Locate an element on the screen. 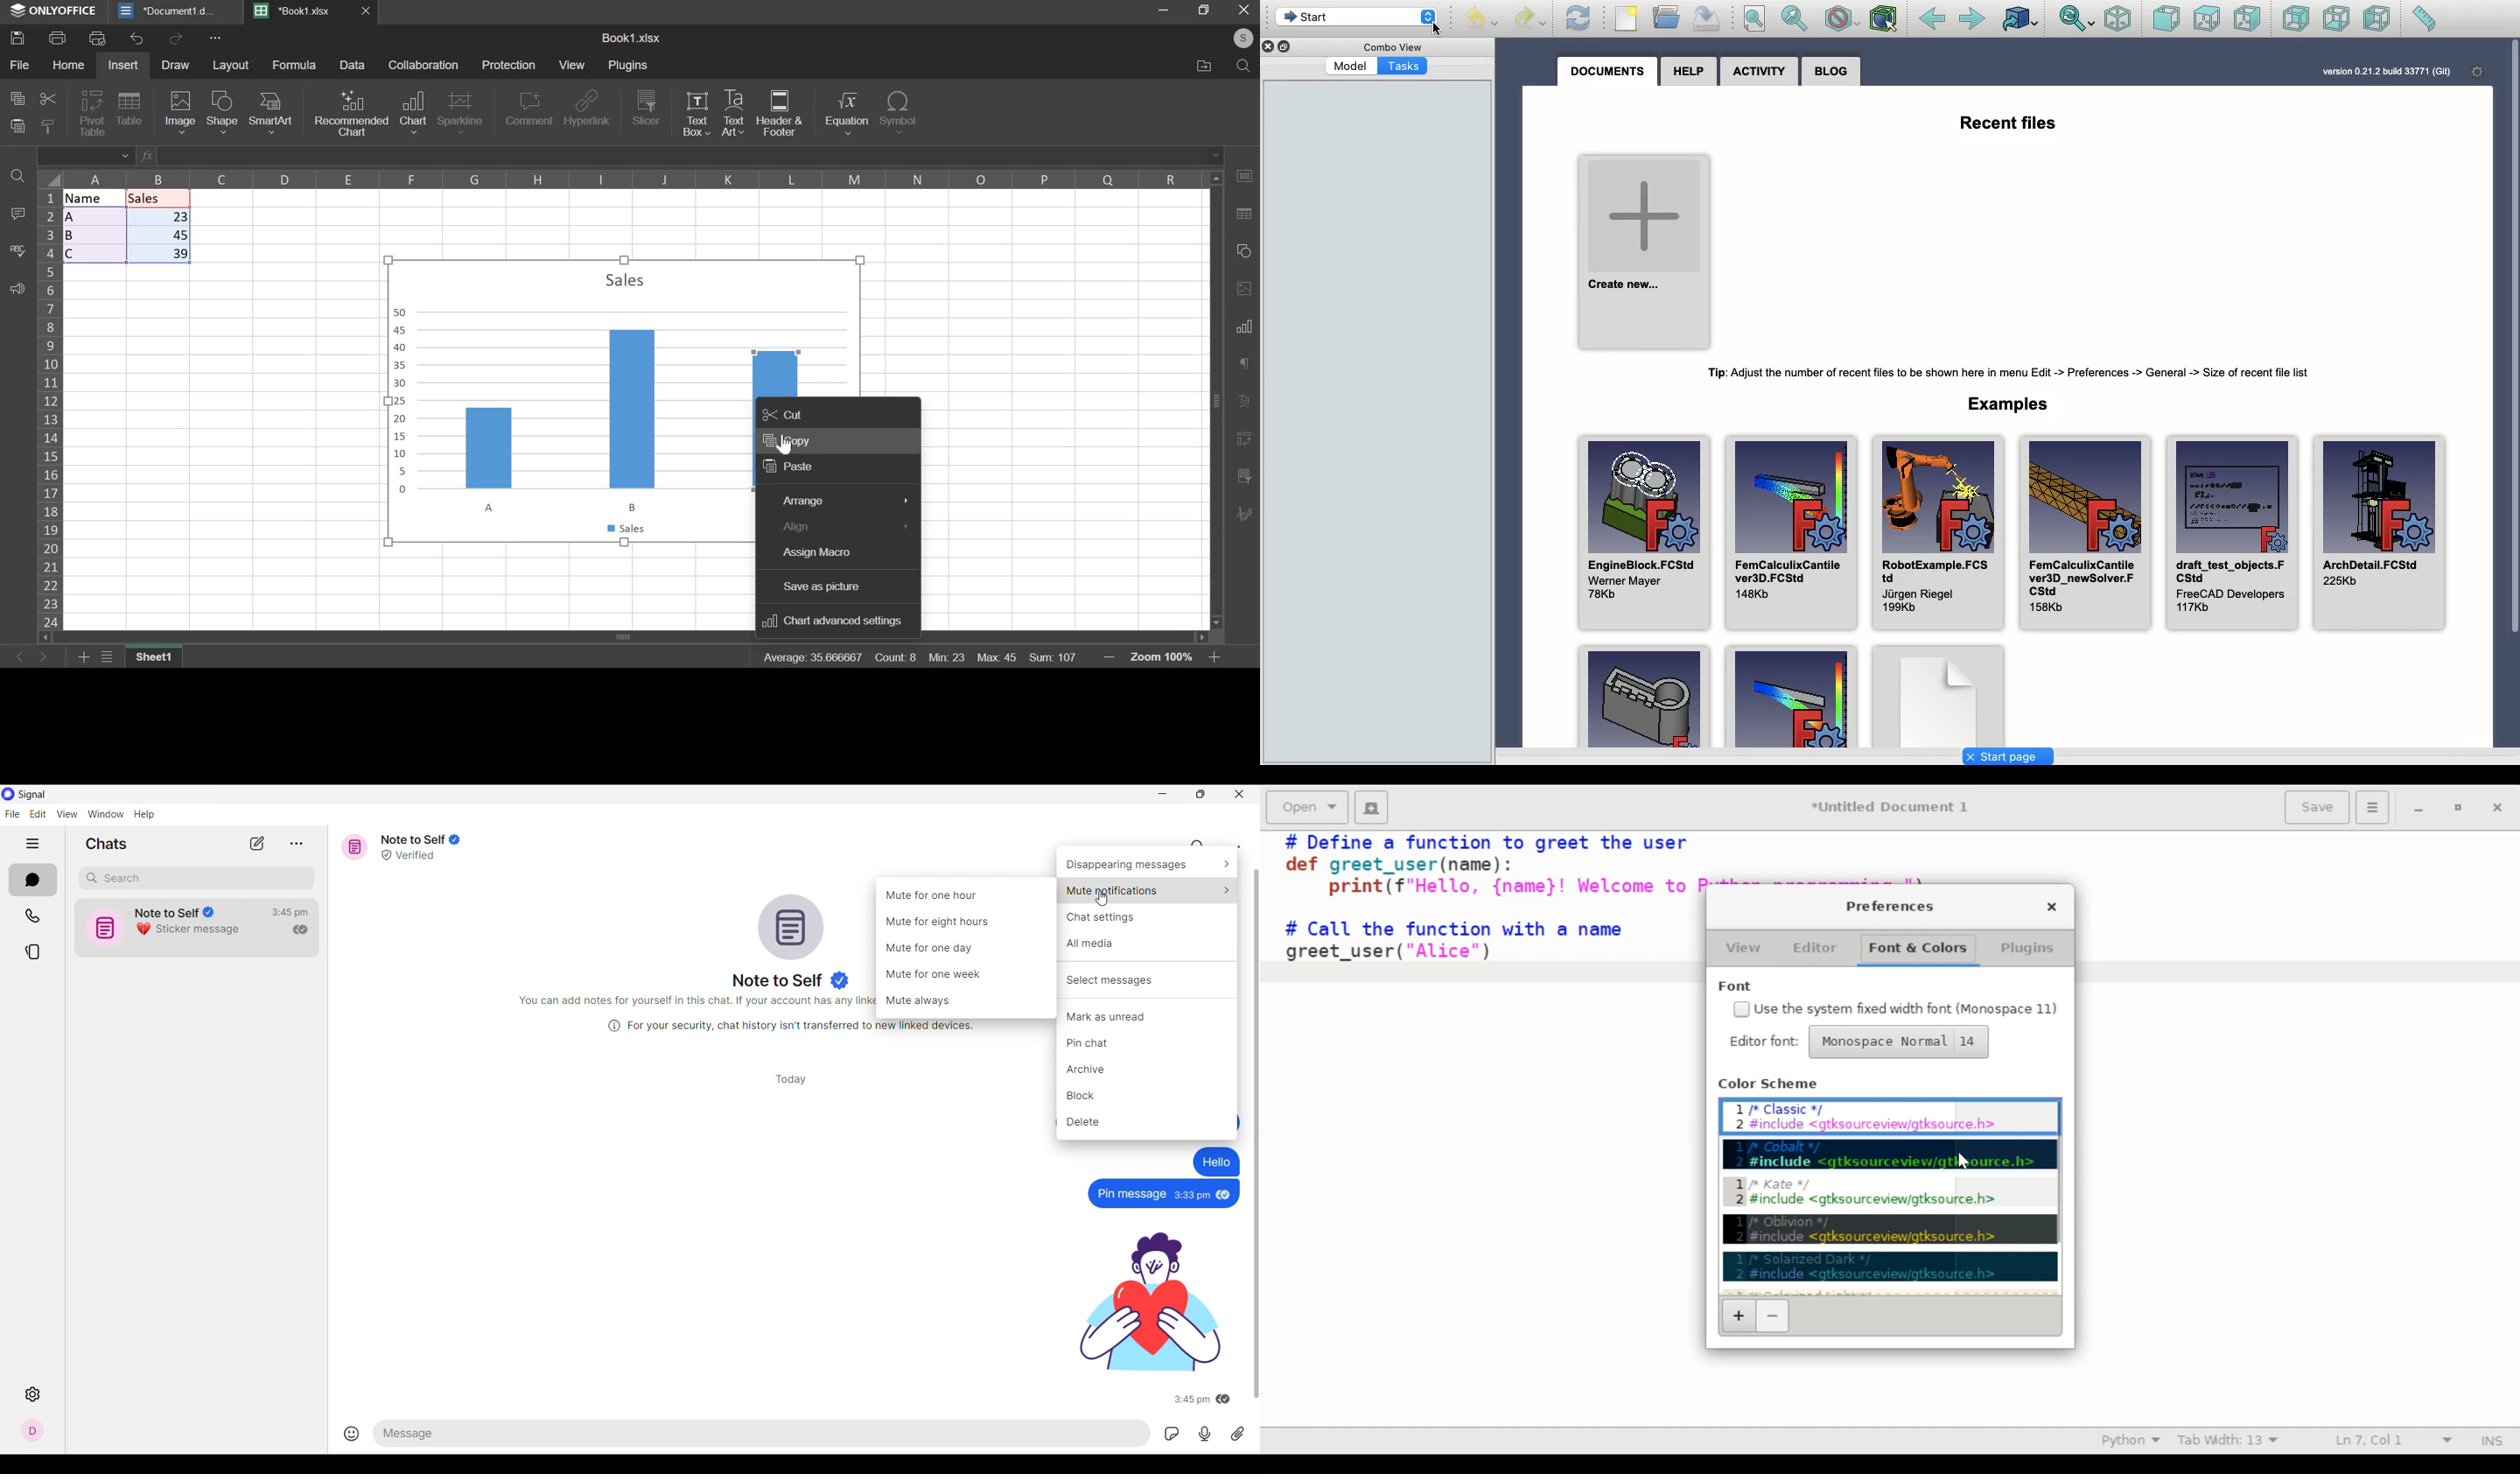  Enter typing window is located at coordinates (695, 156).